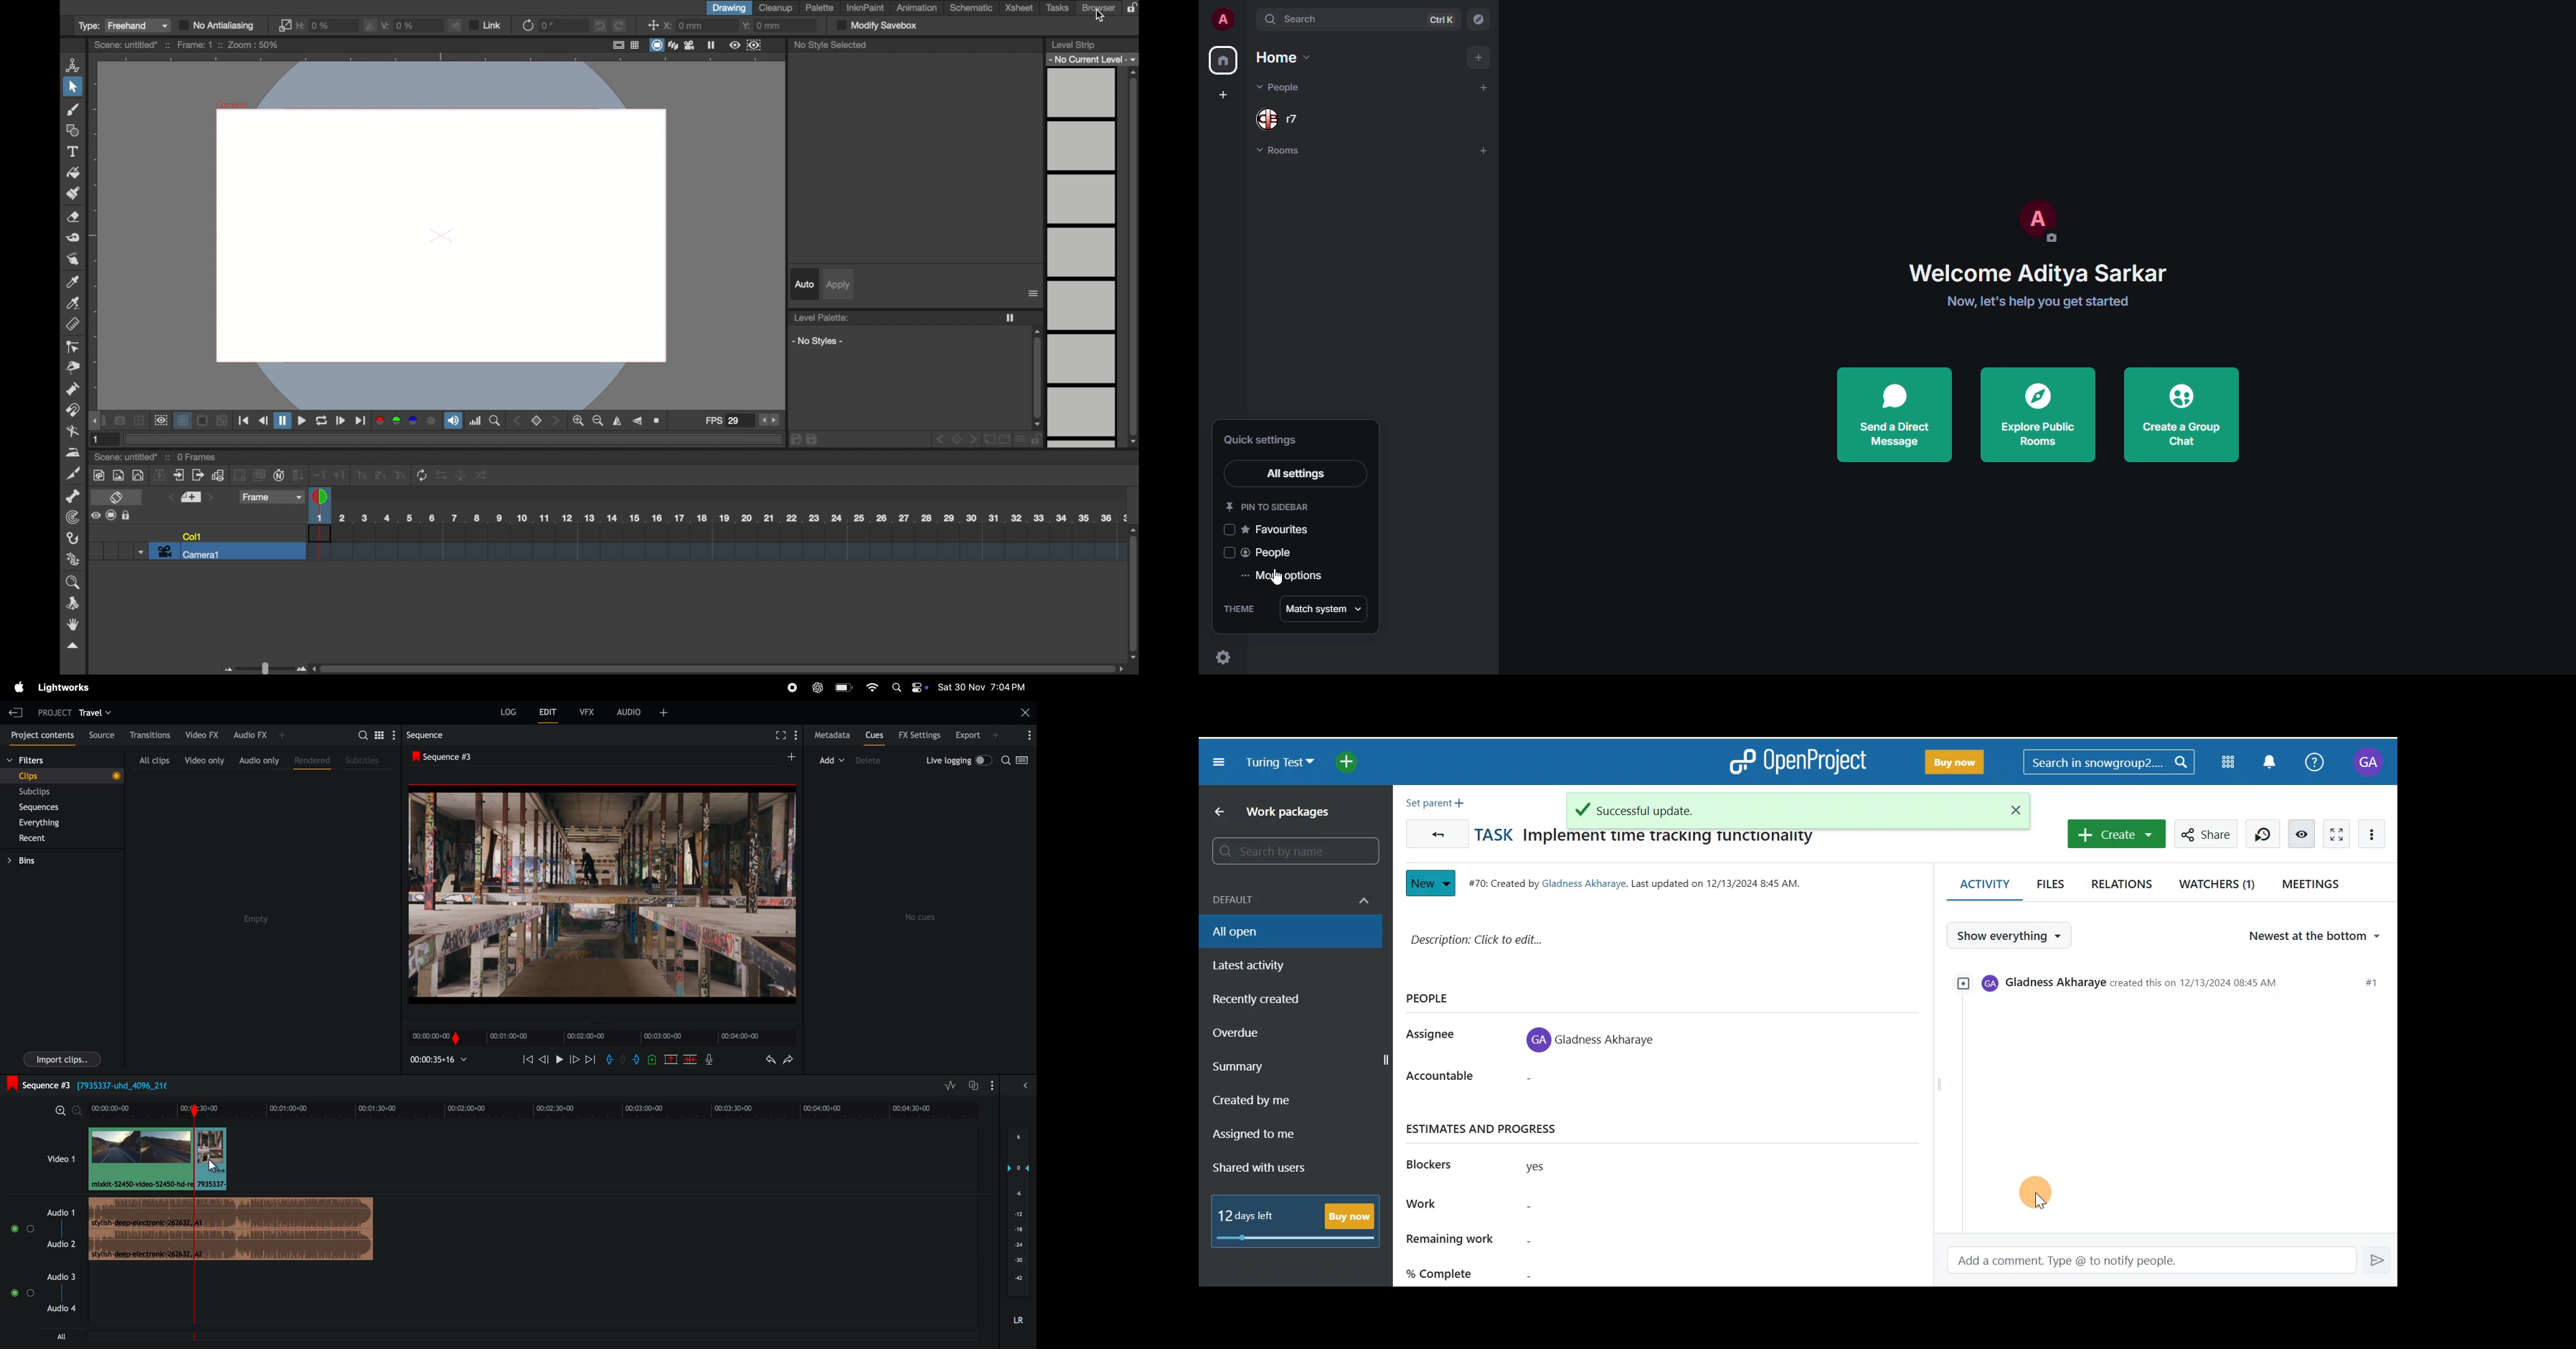 The height and width of the screenshot is (1372, 2576). What do you see at coordinates (2039, 303) in the screenshot?
I see `Now, let's help you get started` at bounding box center [2039, 303].